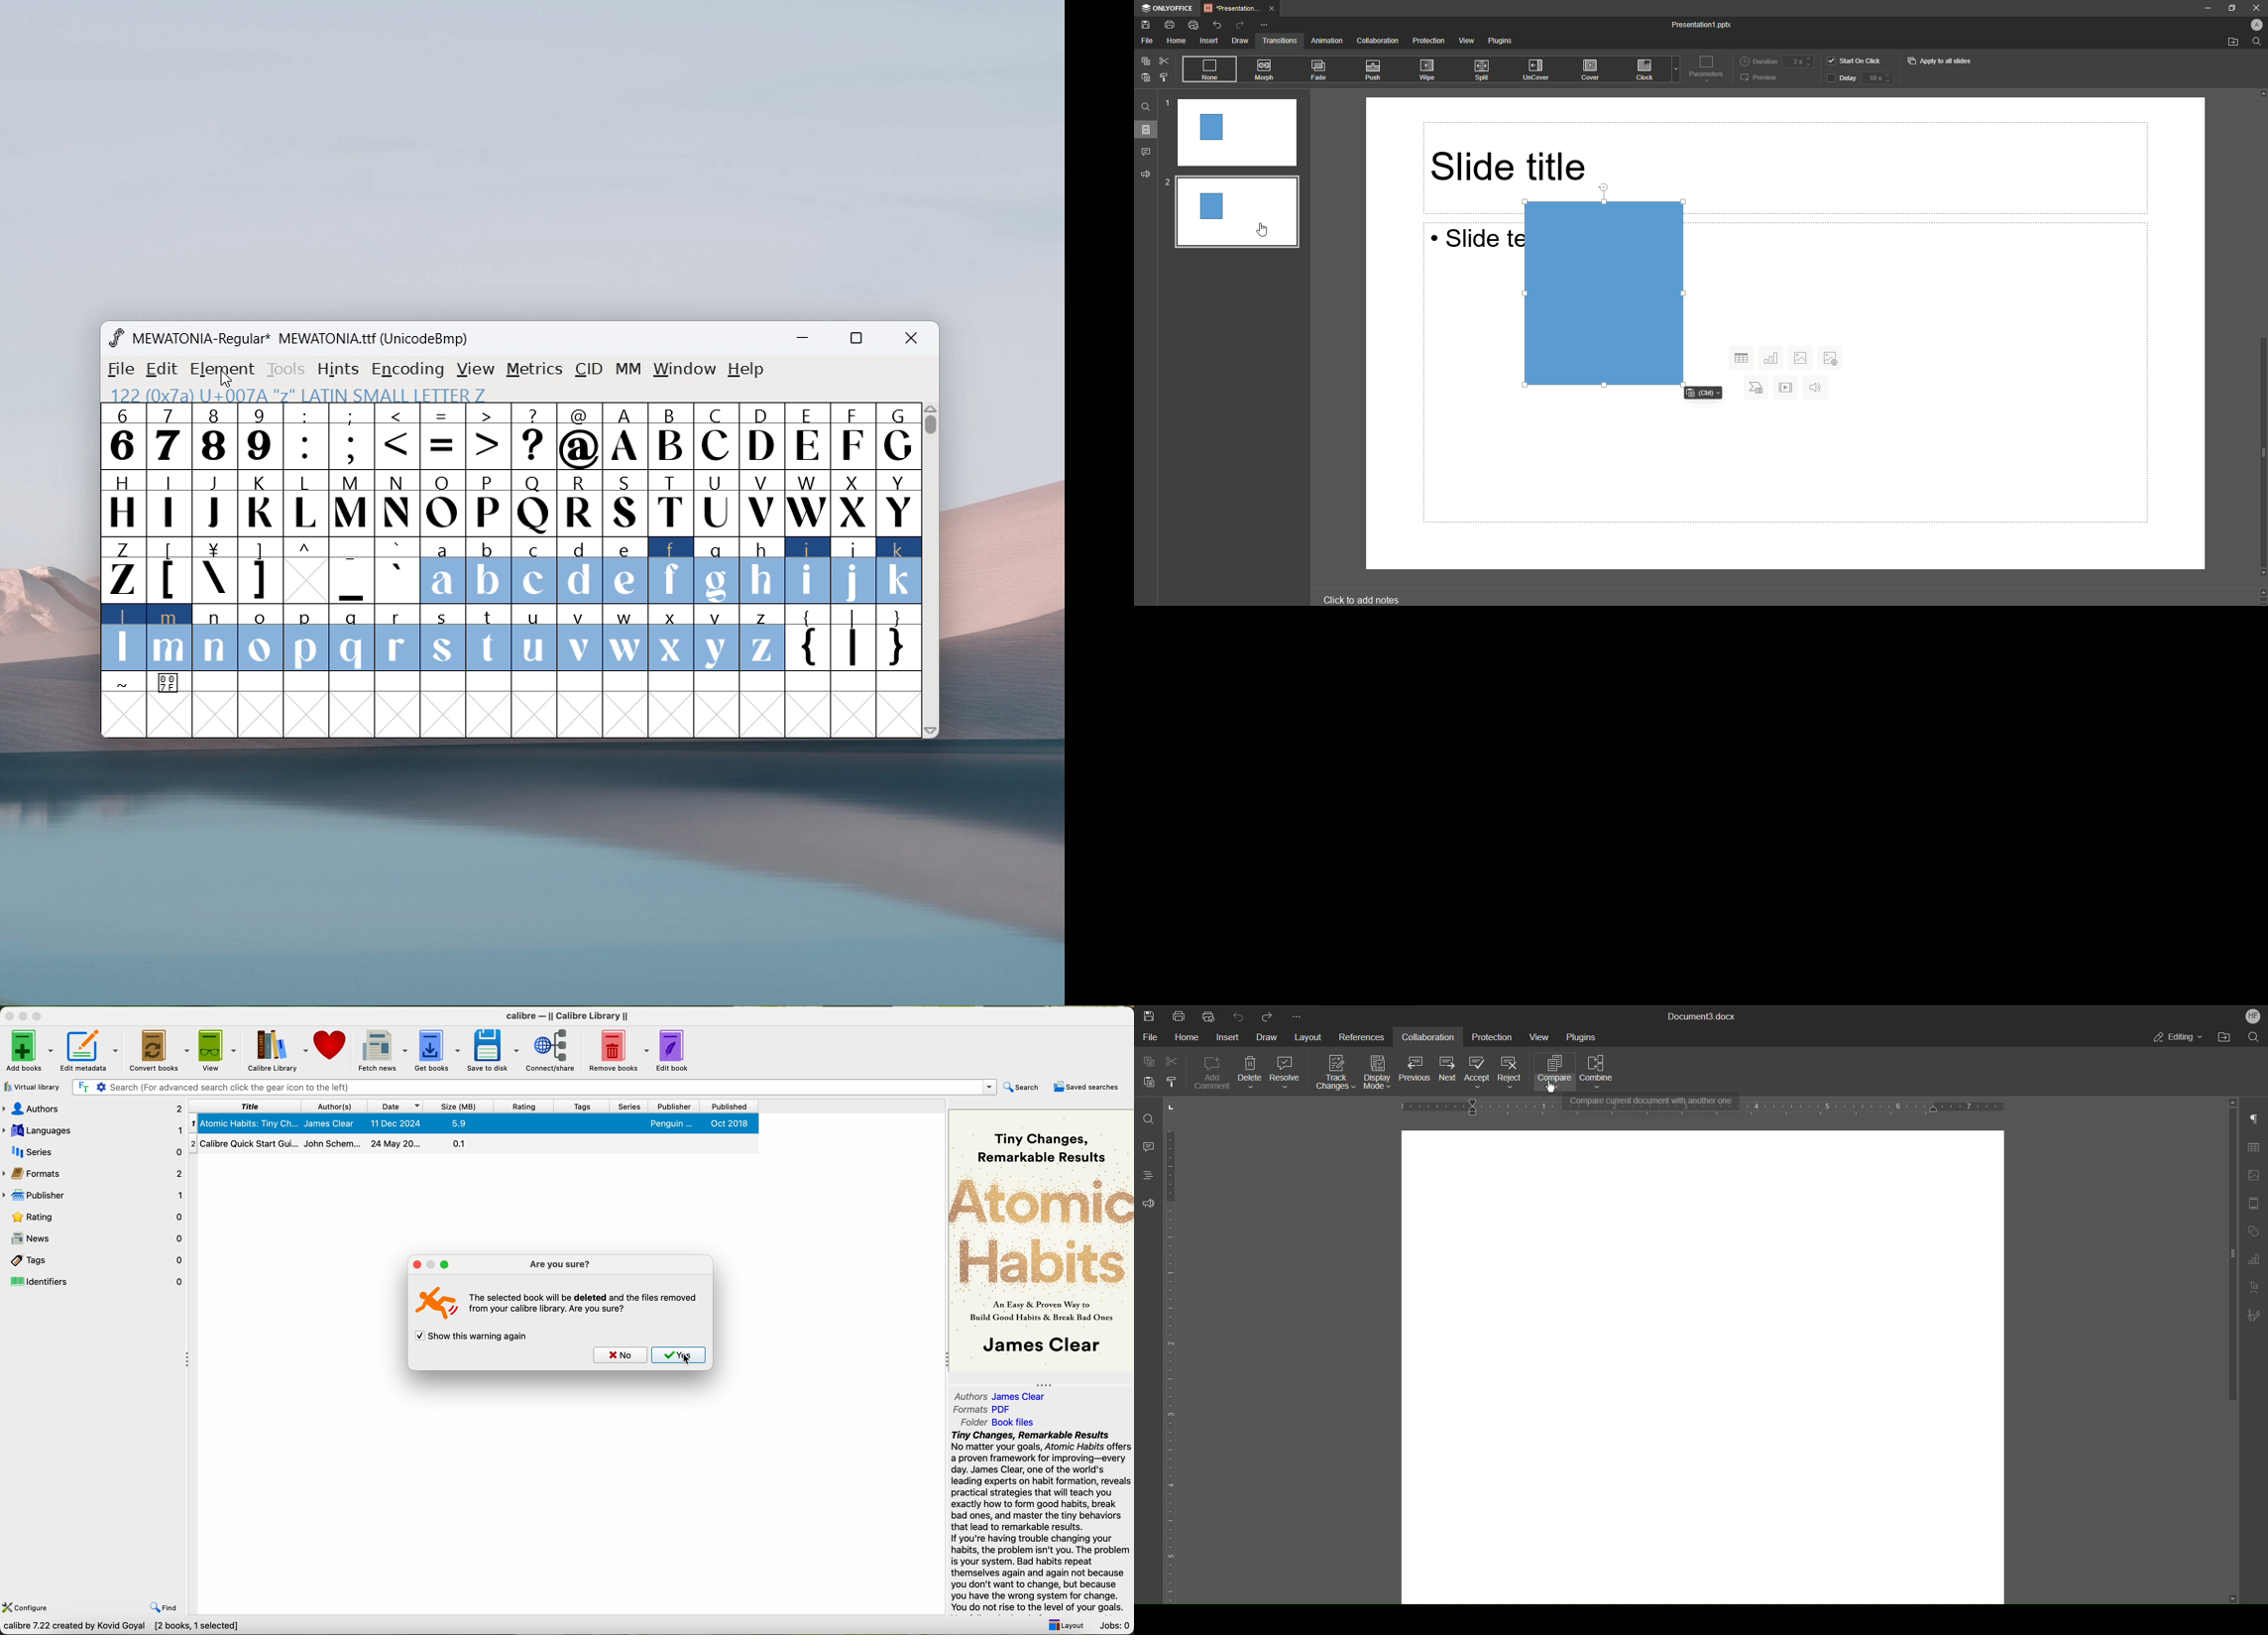 The height and width of the screenshot is (1652, 2268). What do you see at coordinates (1251, 1072) in the screenshot?
I see `Delete` at bounding box center [1251, 1072].